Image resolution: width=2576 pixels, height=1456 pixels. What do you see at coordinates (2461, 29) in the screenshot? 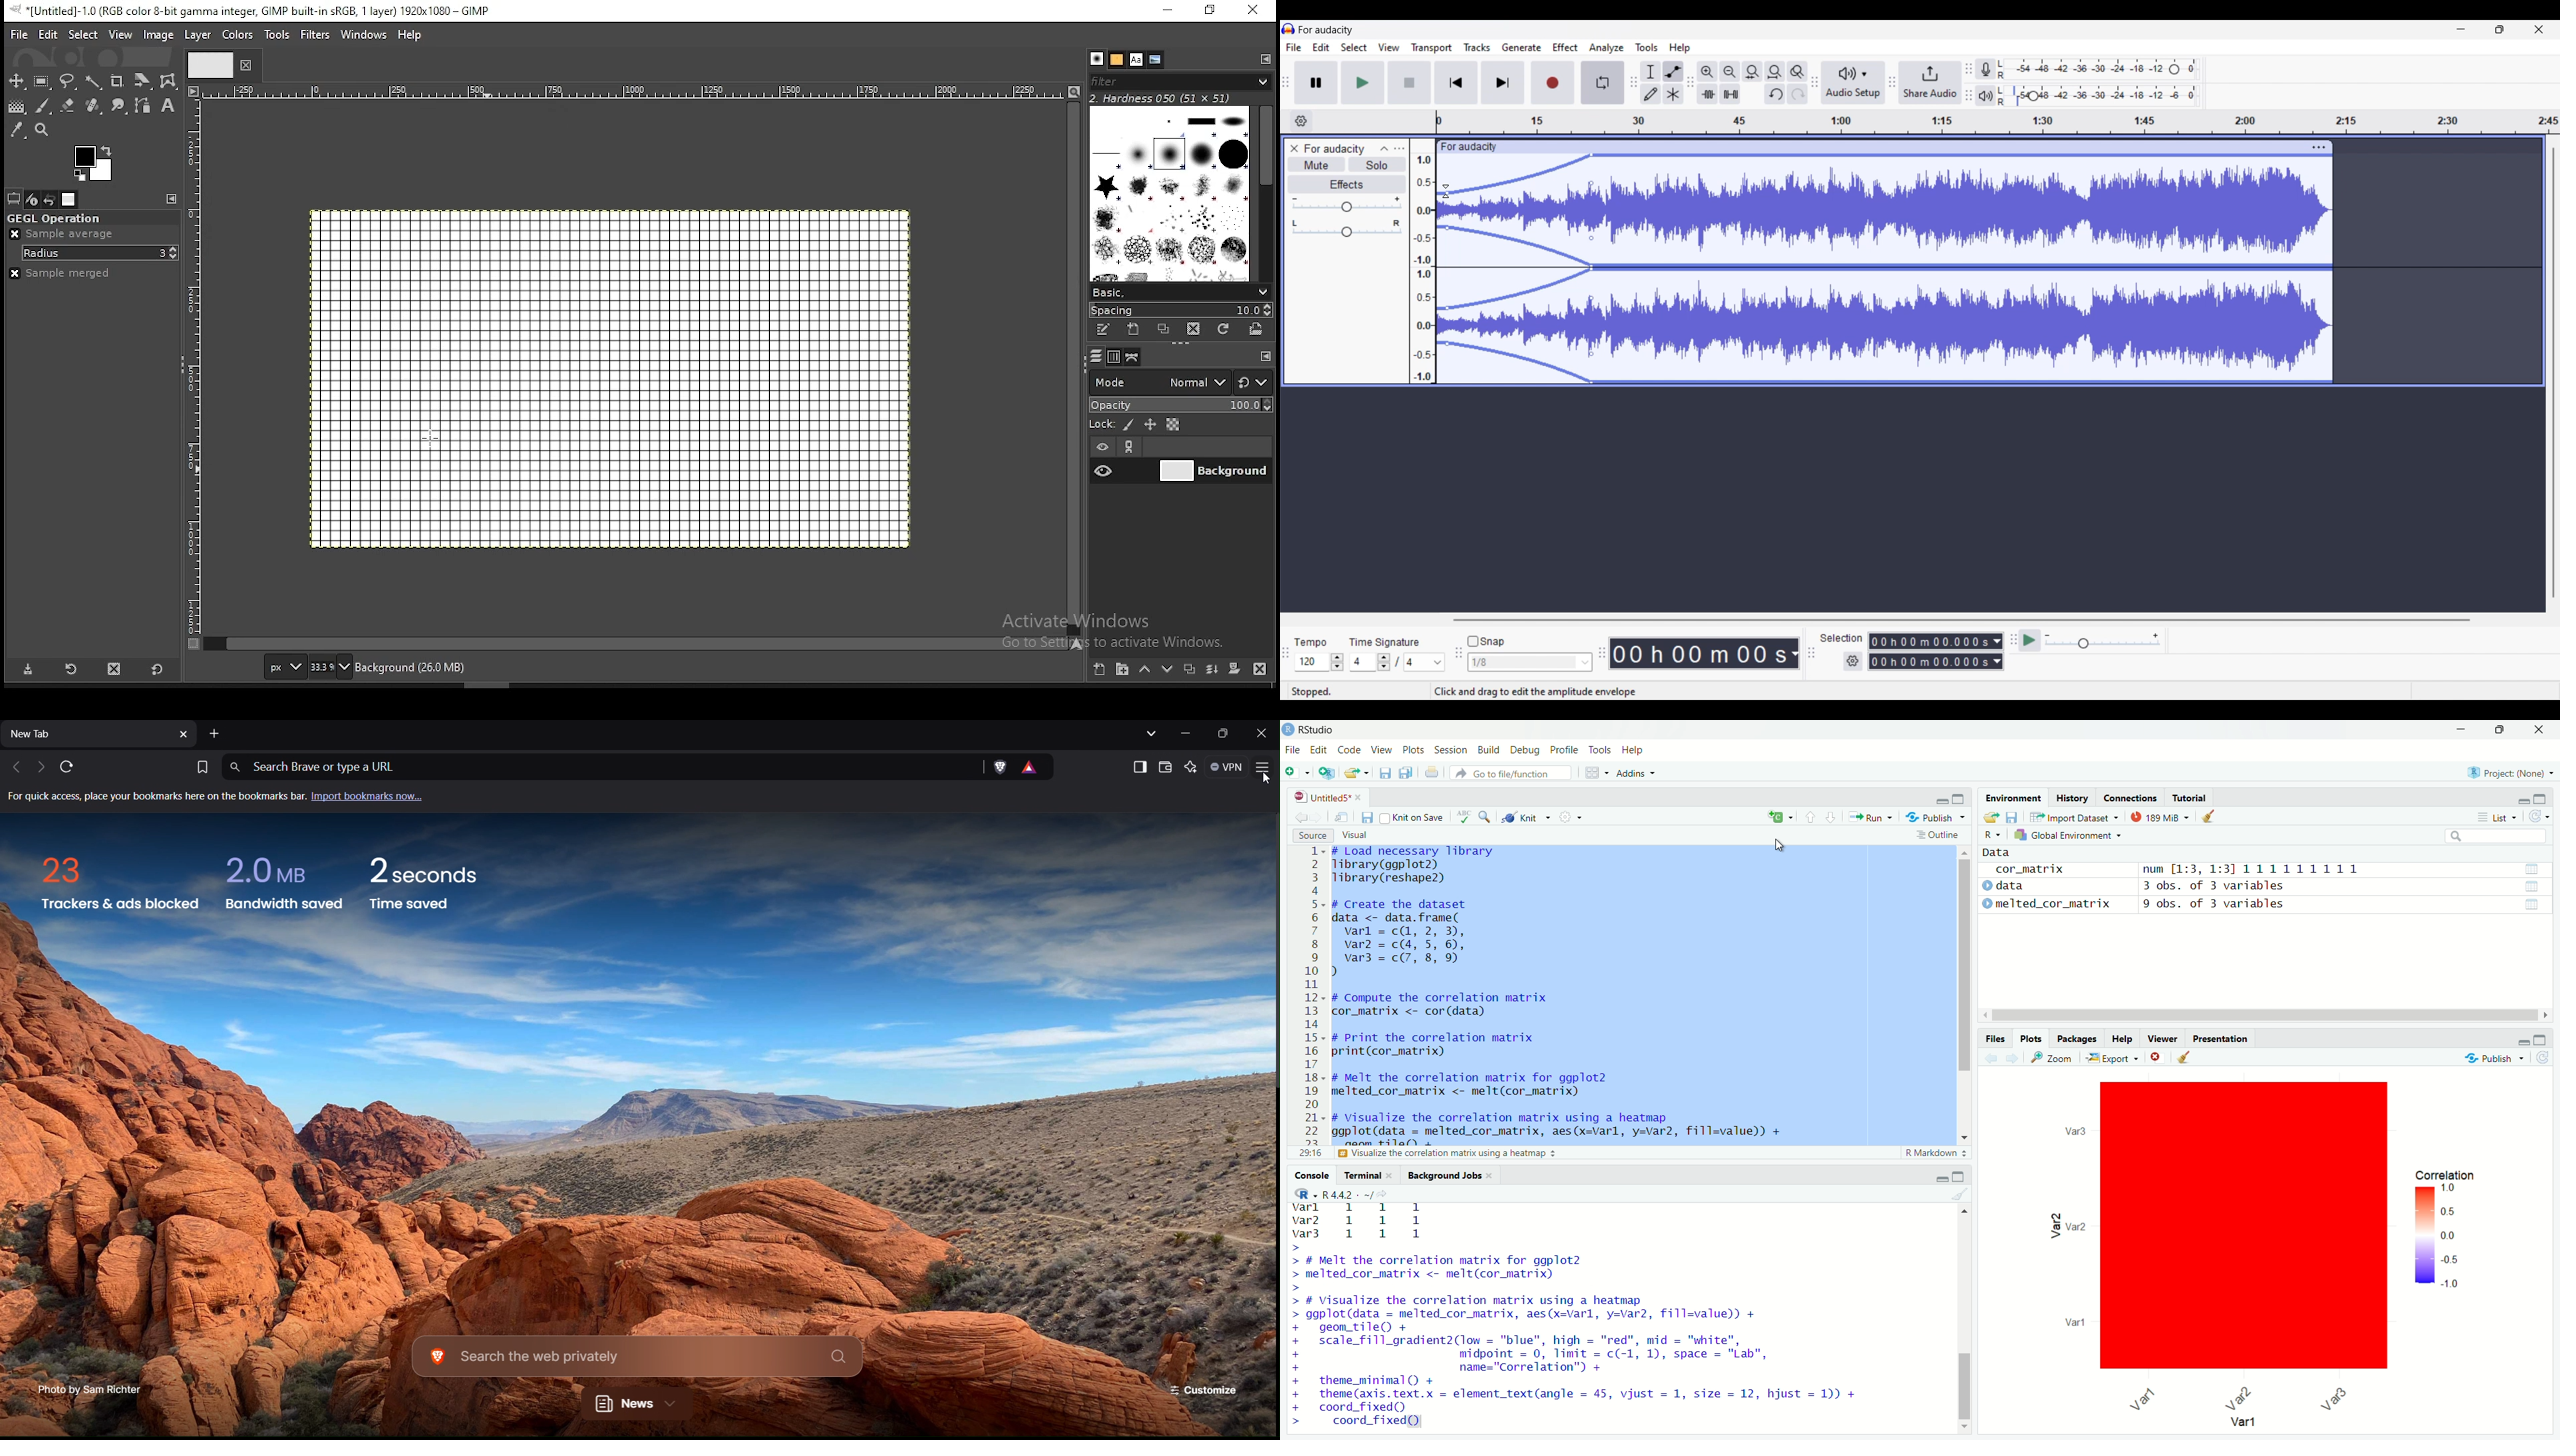
I see `Minimize ` at bounding box center [2461, 29].